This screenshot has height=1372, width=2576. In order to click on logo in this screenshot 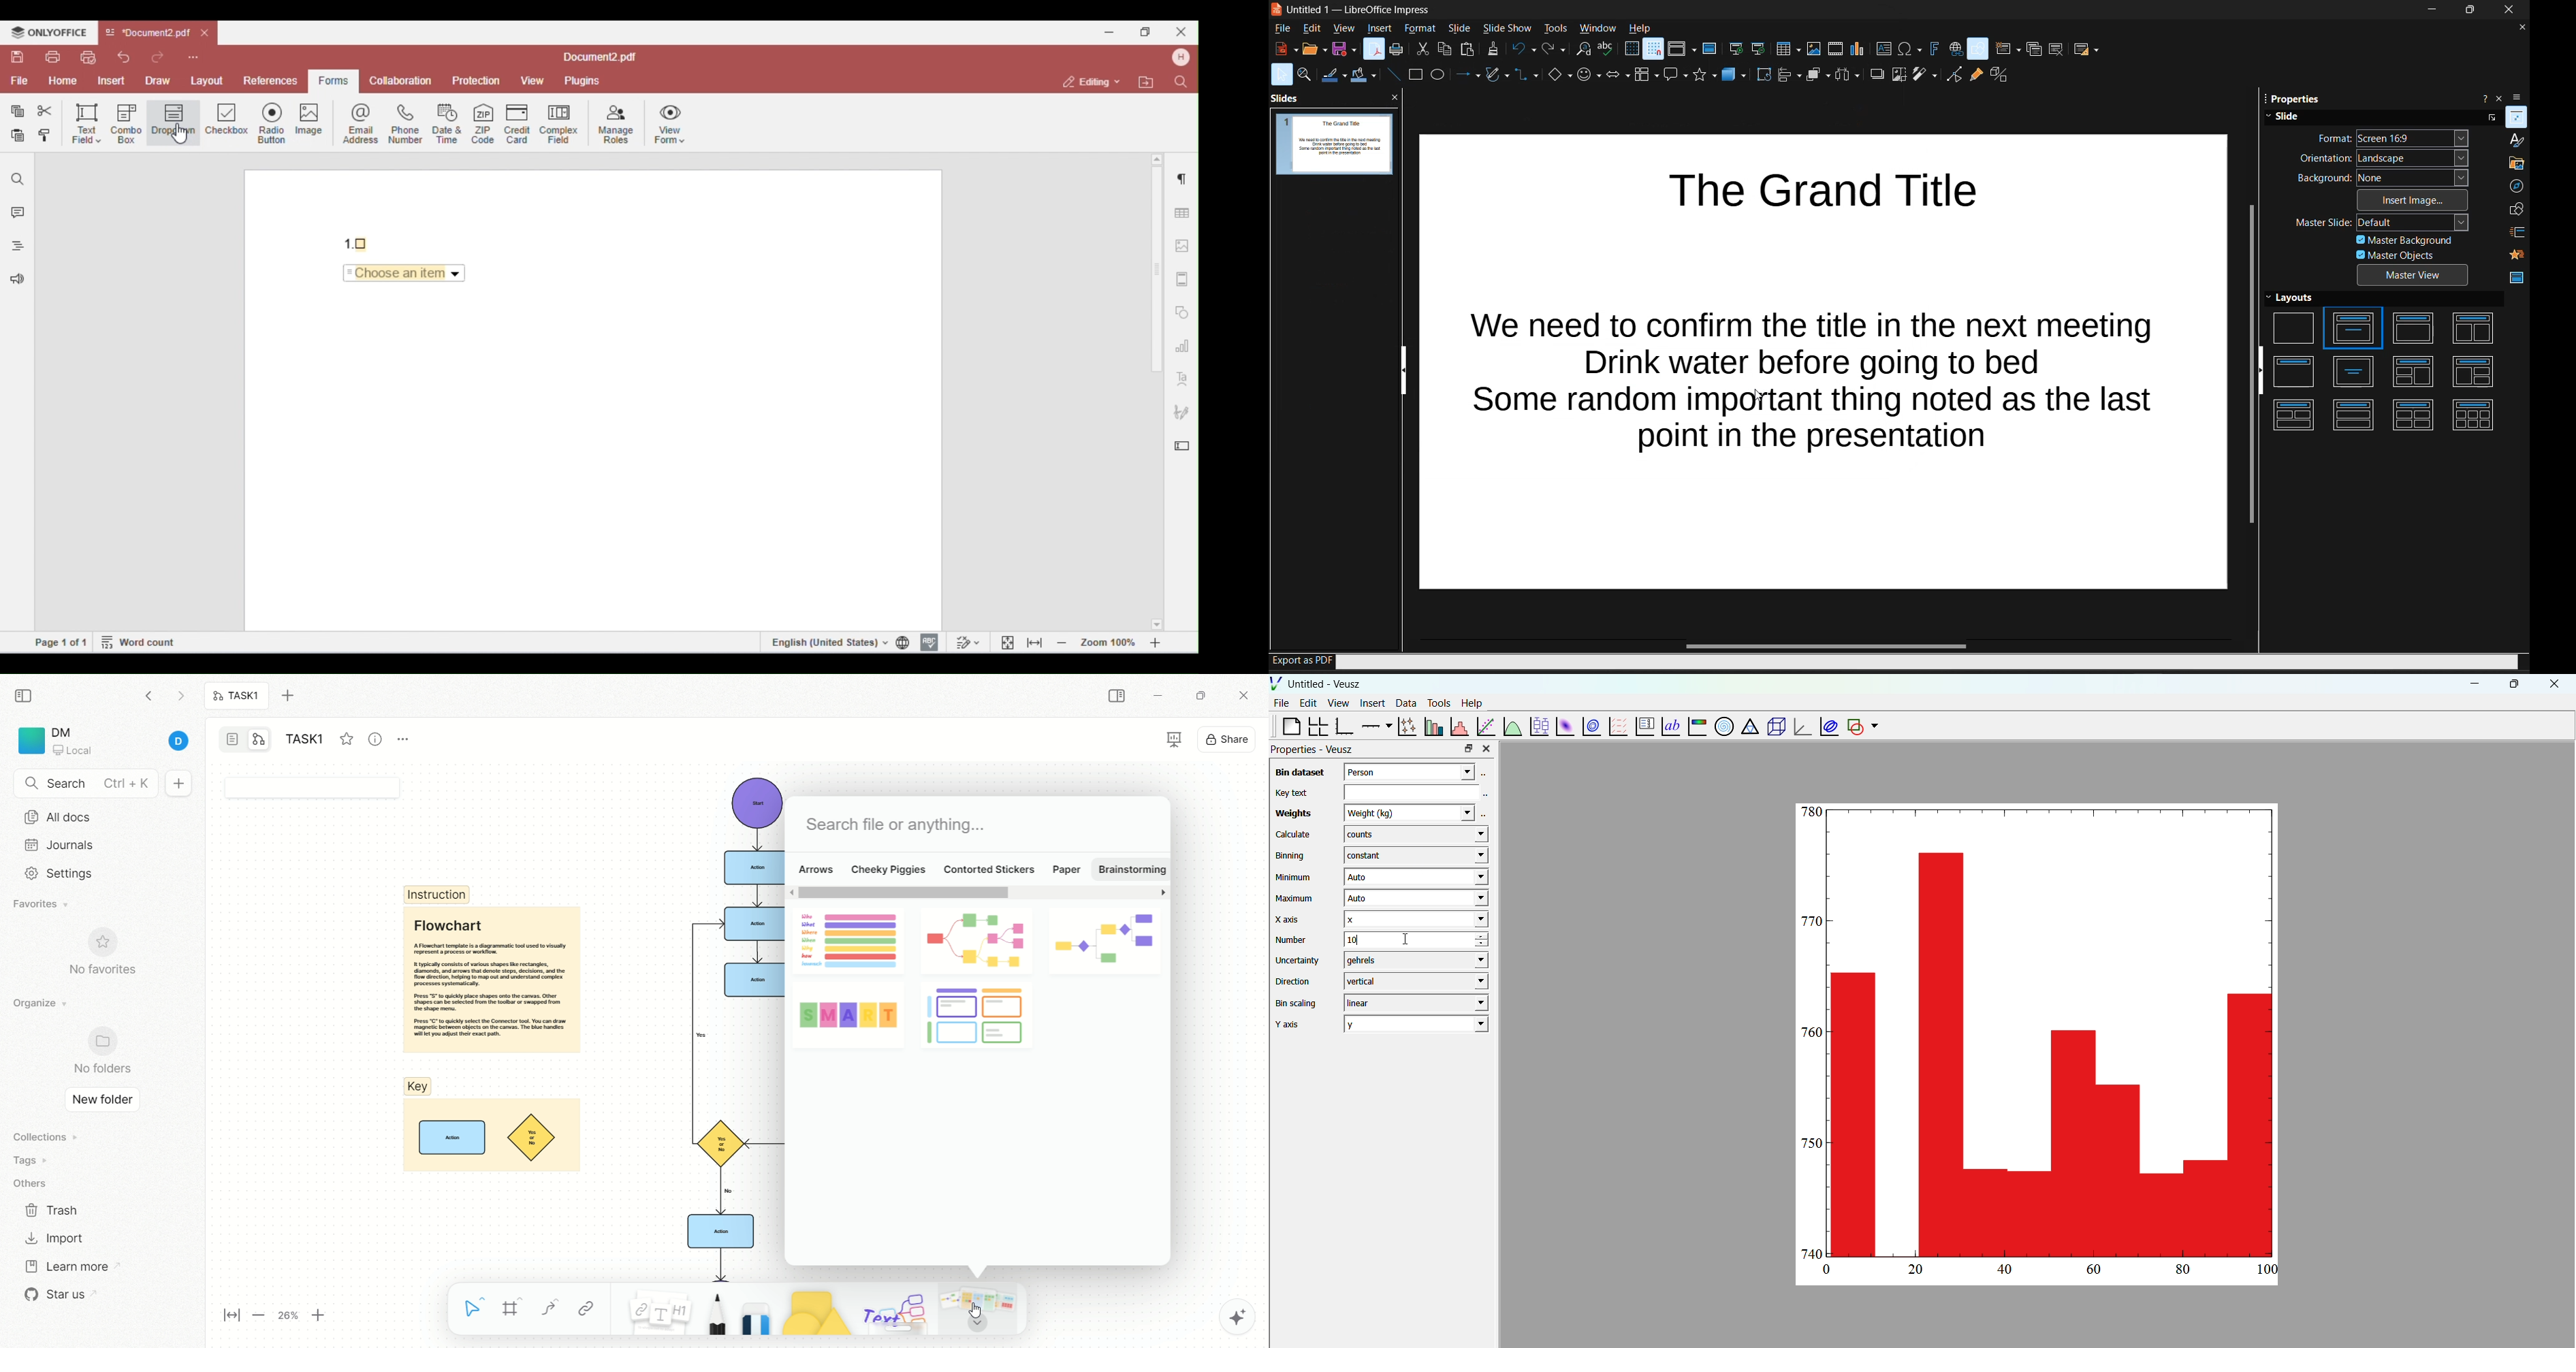, I will do `click(29, 741)`.